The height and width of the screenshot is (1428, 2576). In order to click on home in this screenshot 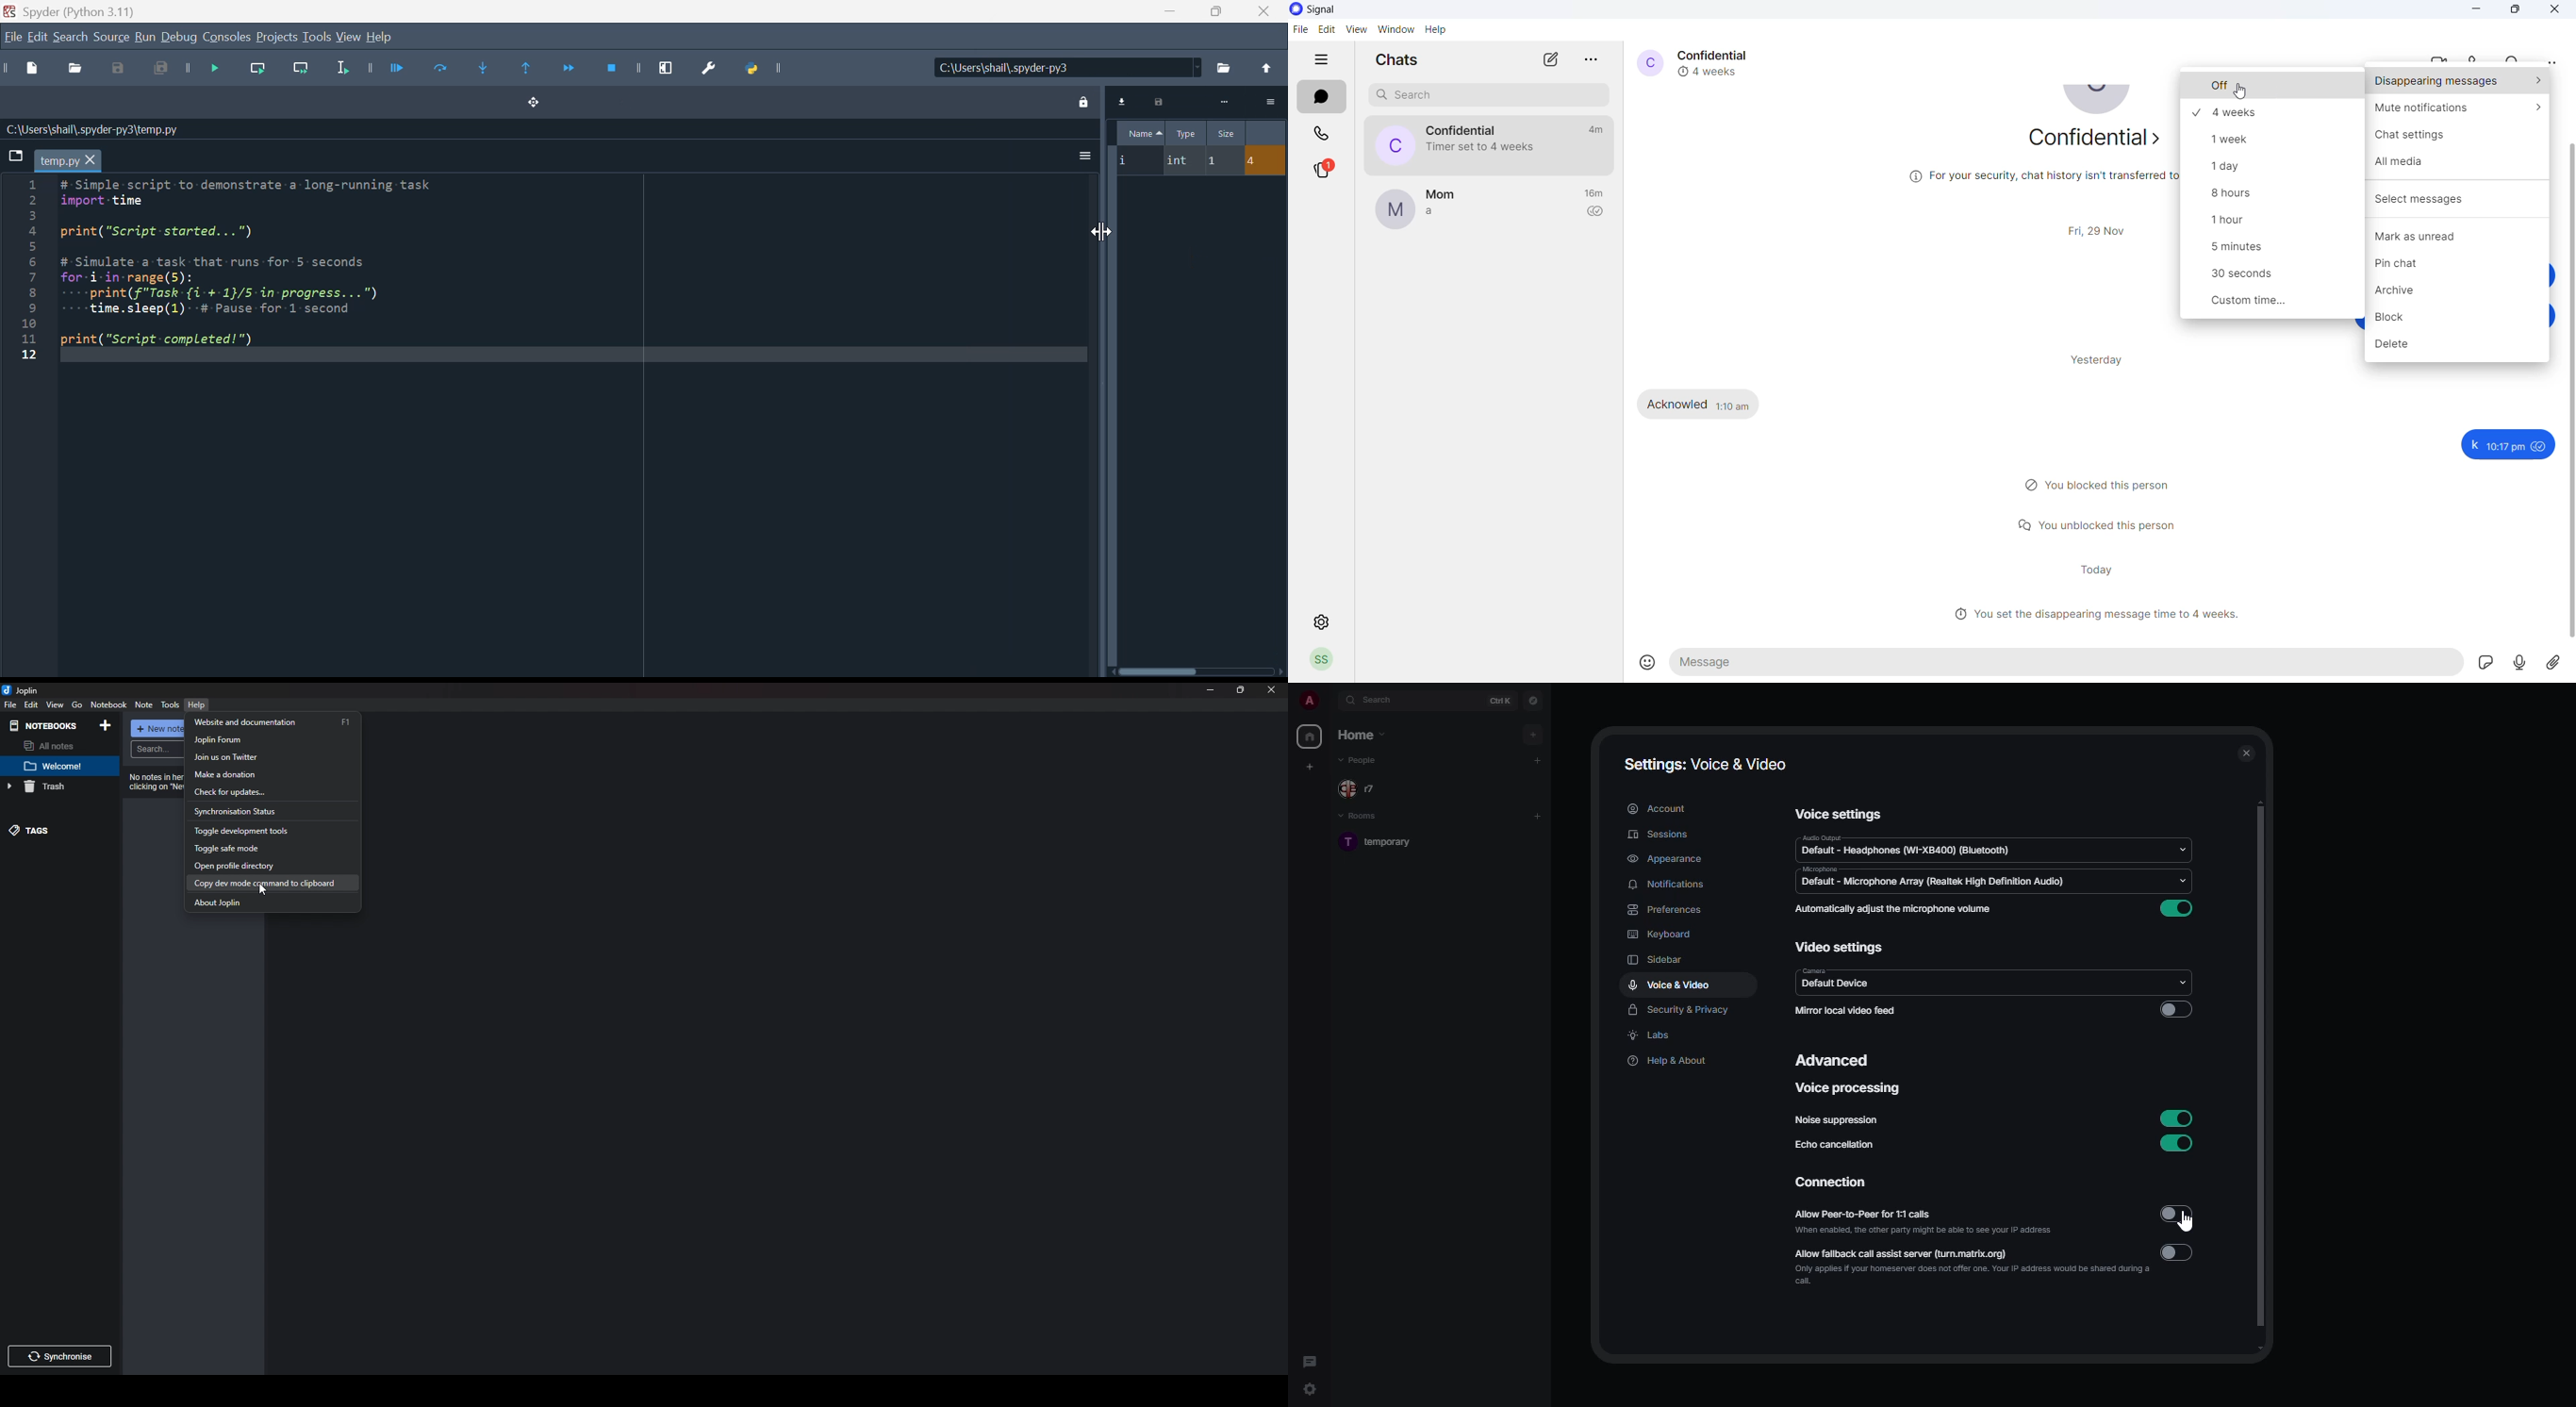, I will do `click(1362, 735)`.